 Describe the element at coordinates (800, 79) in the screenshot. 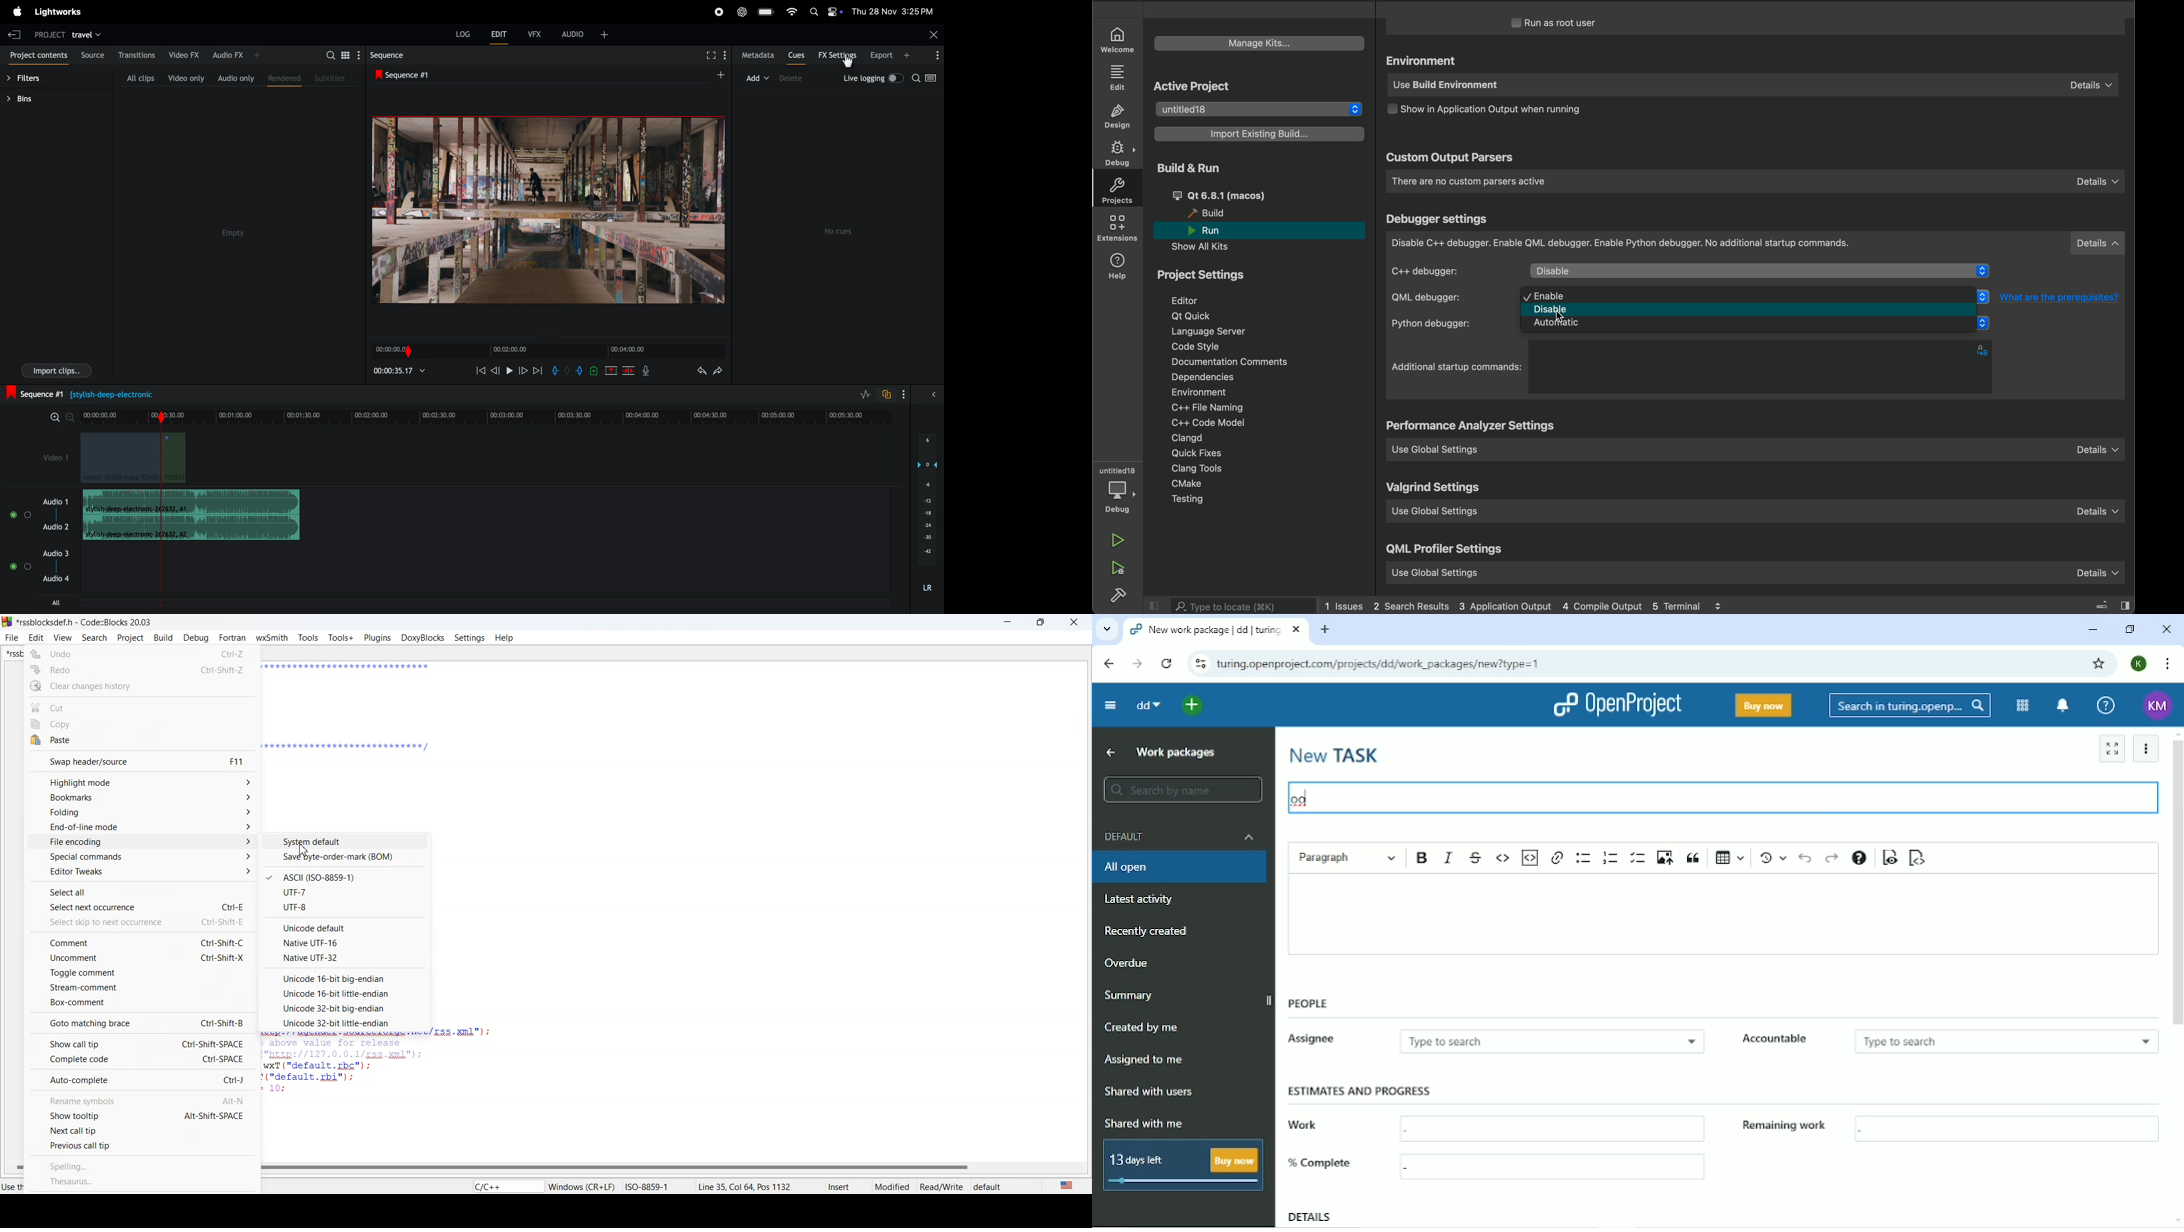

I see `delete` at that location.